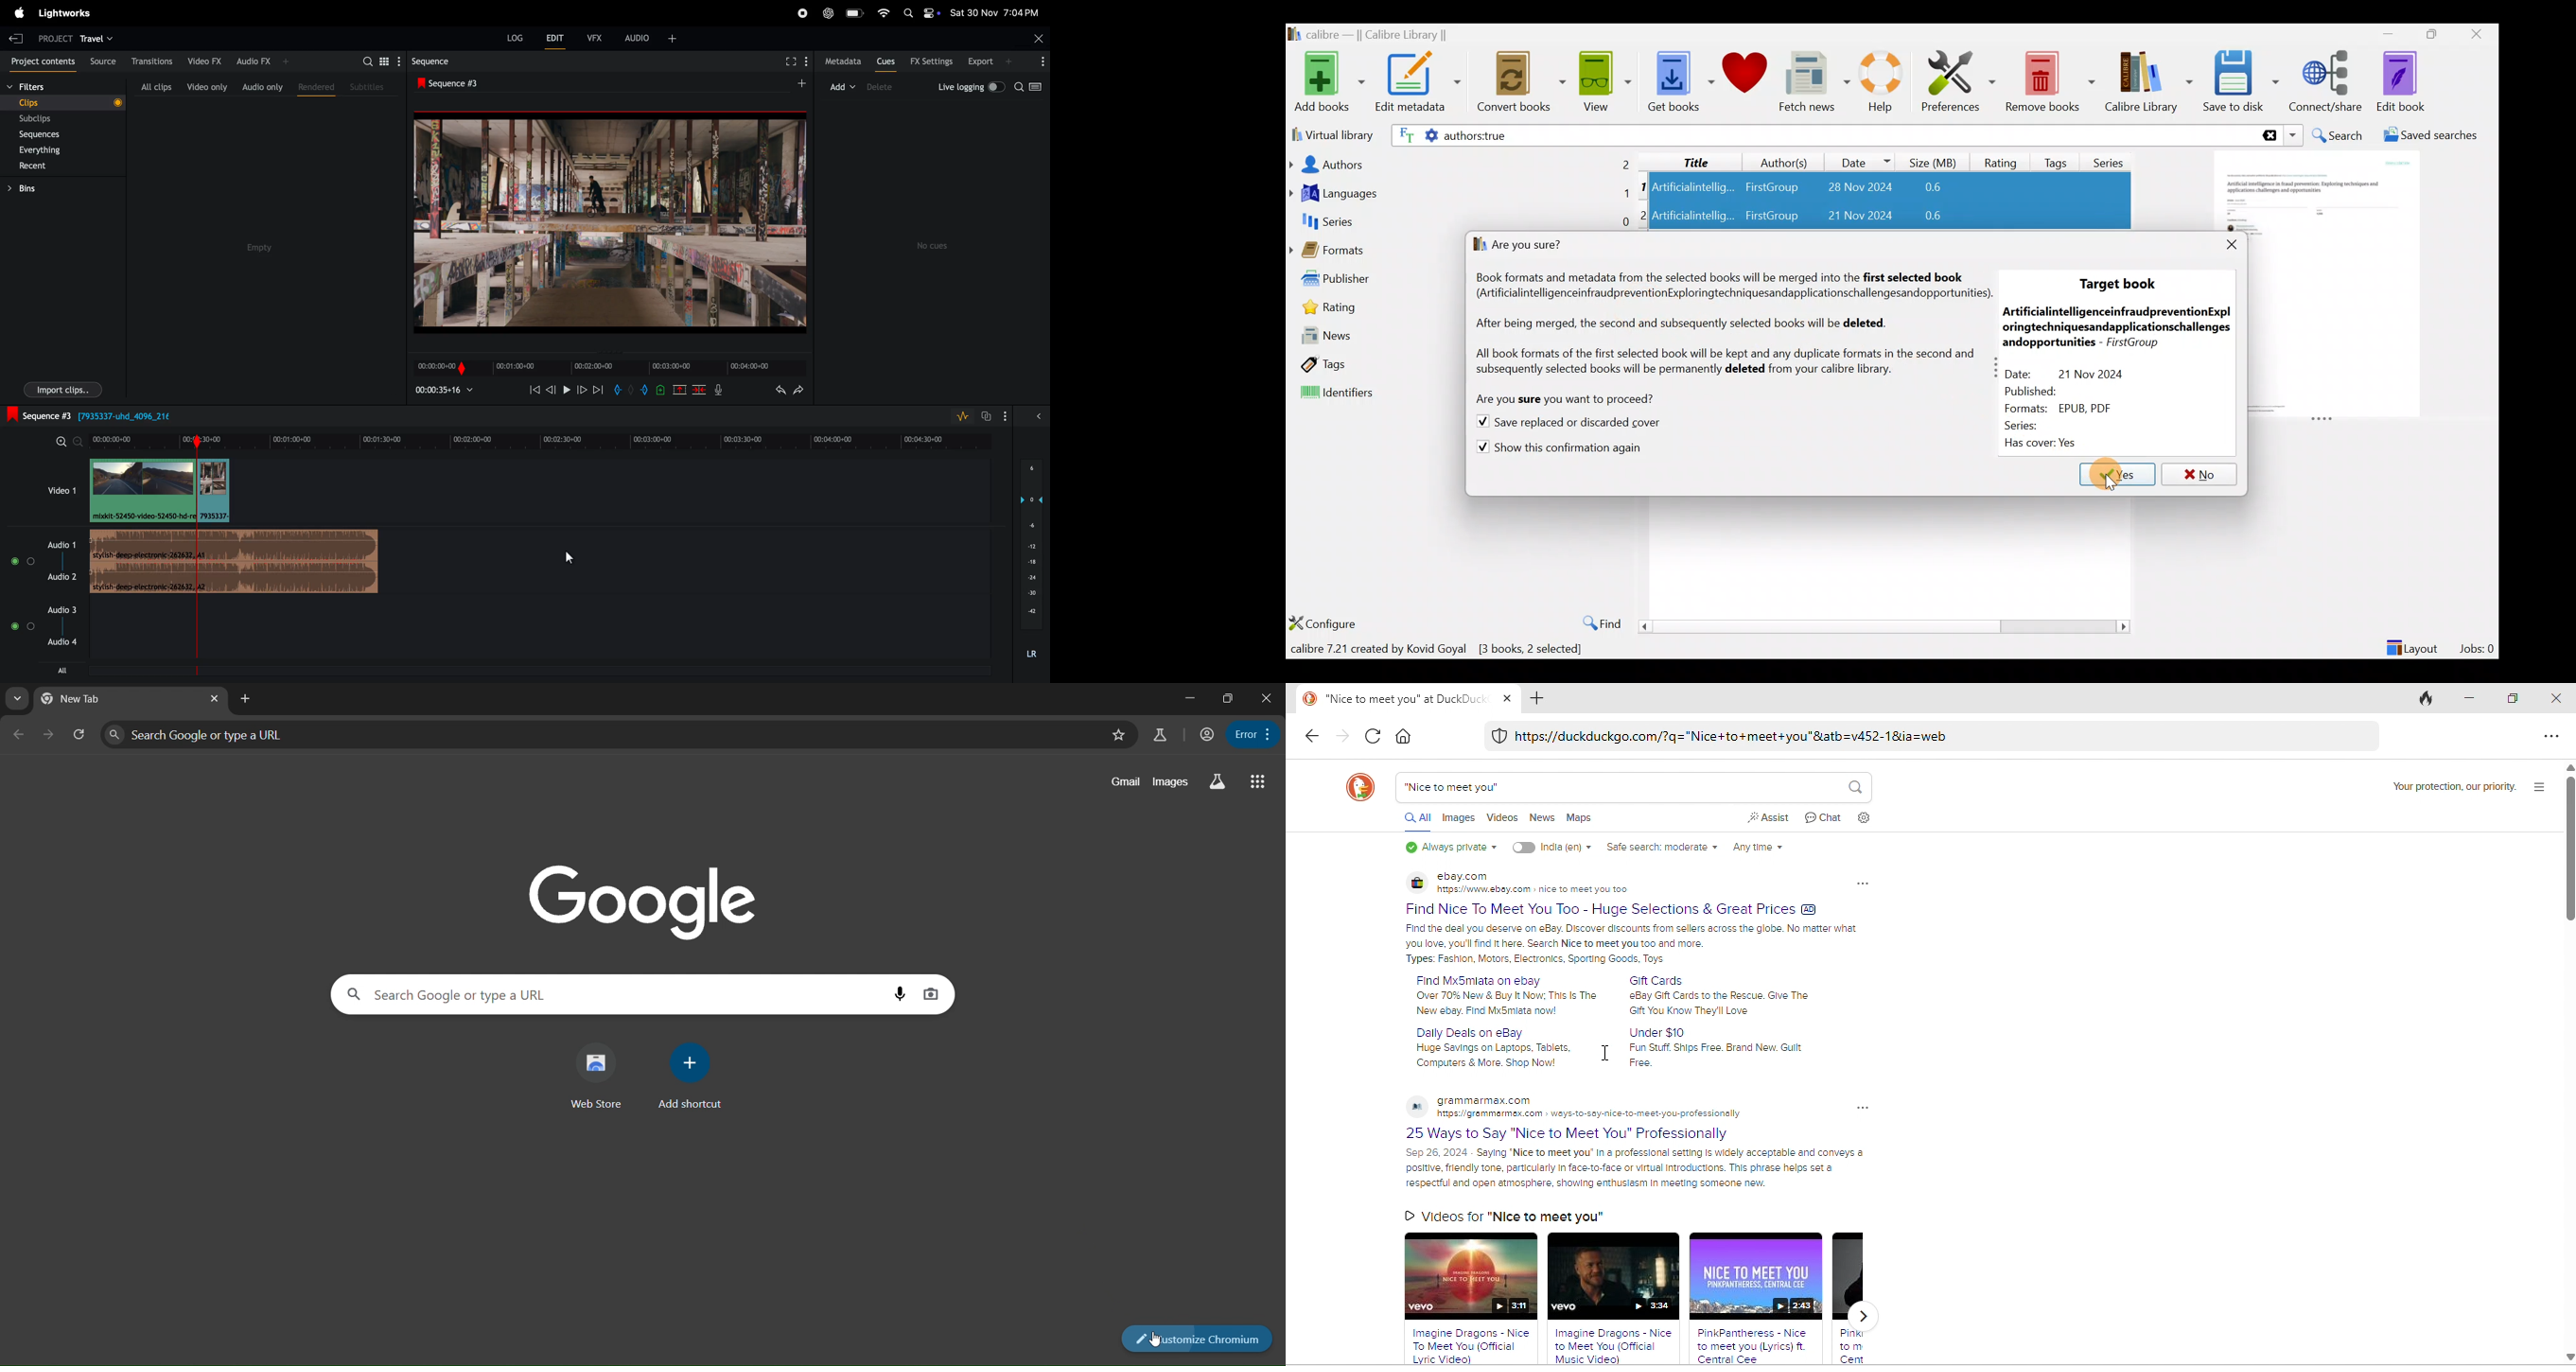 This screenshot has width=2576, height=1372. Describe the element at coordinates (2108, 474) in the screenshot. I see `Yes` at that location.